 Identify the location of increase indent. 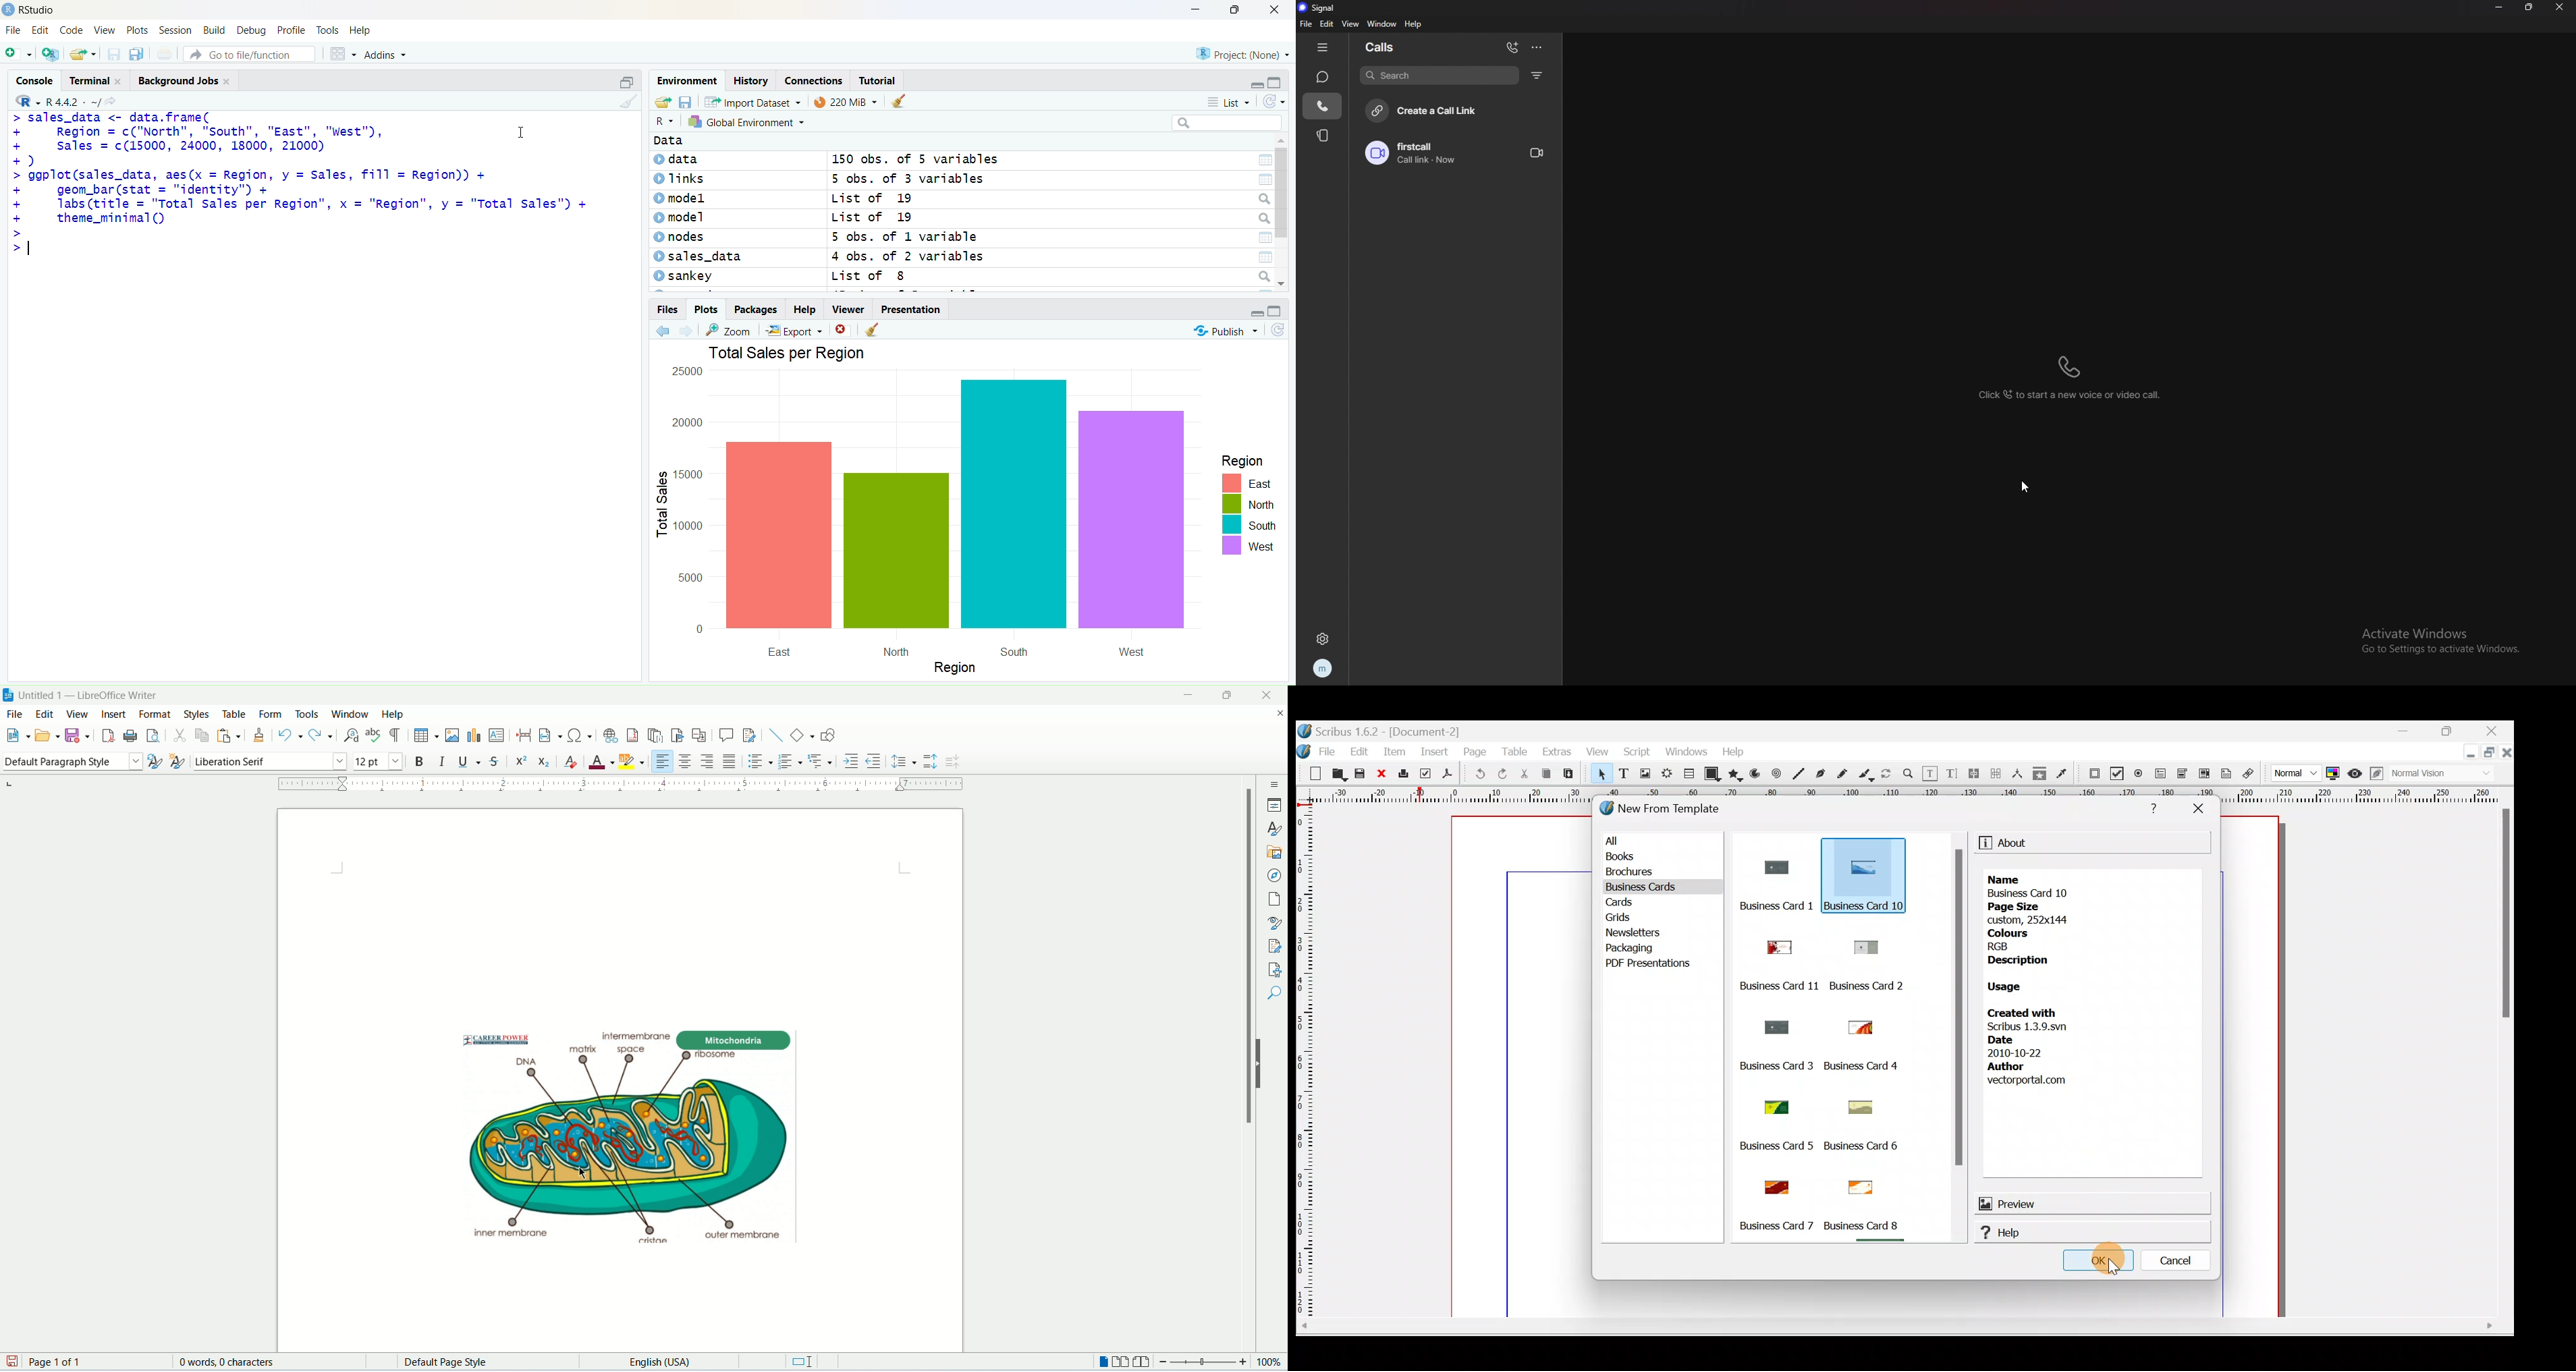
(852, 761).